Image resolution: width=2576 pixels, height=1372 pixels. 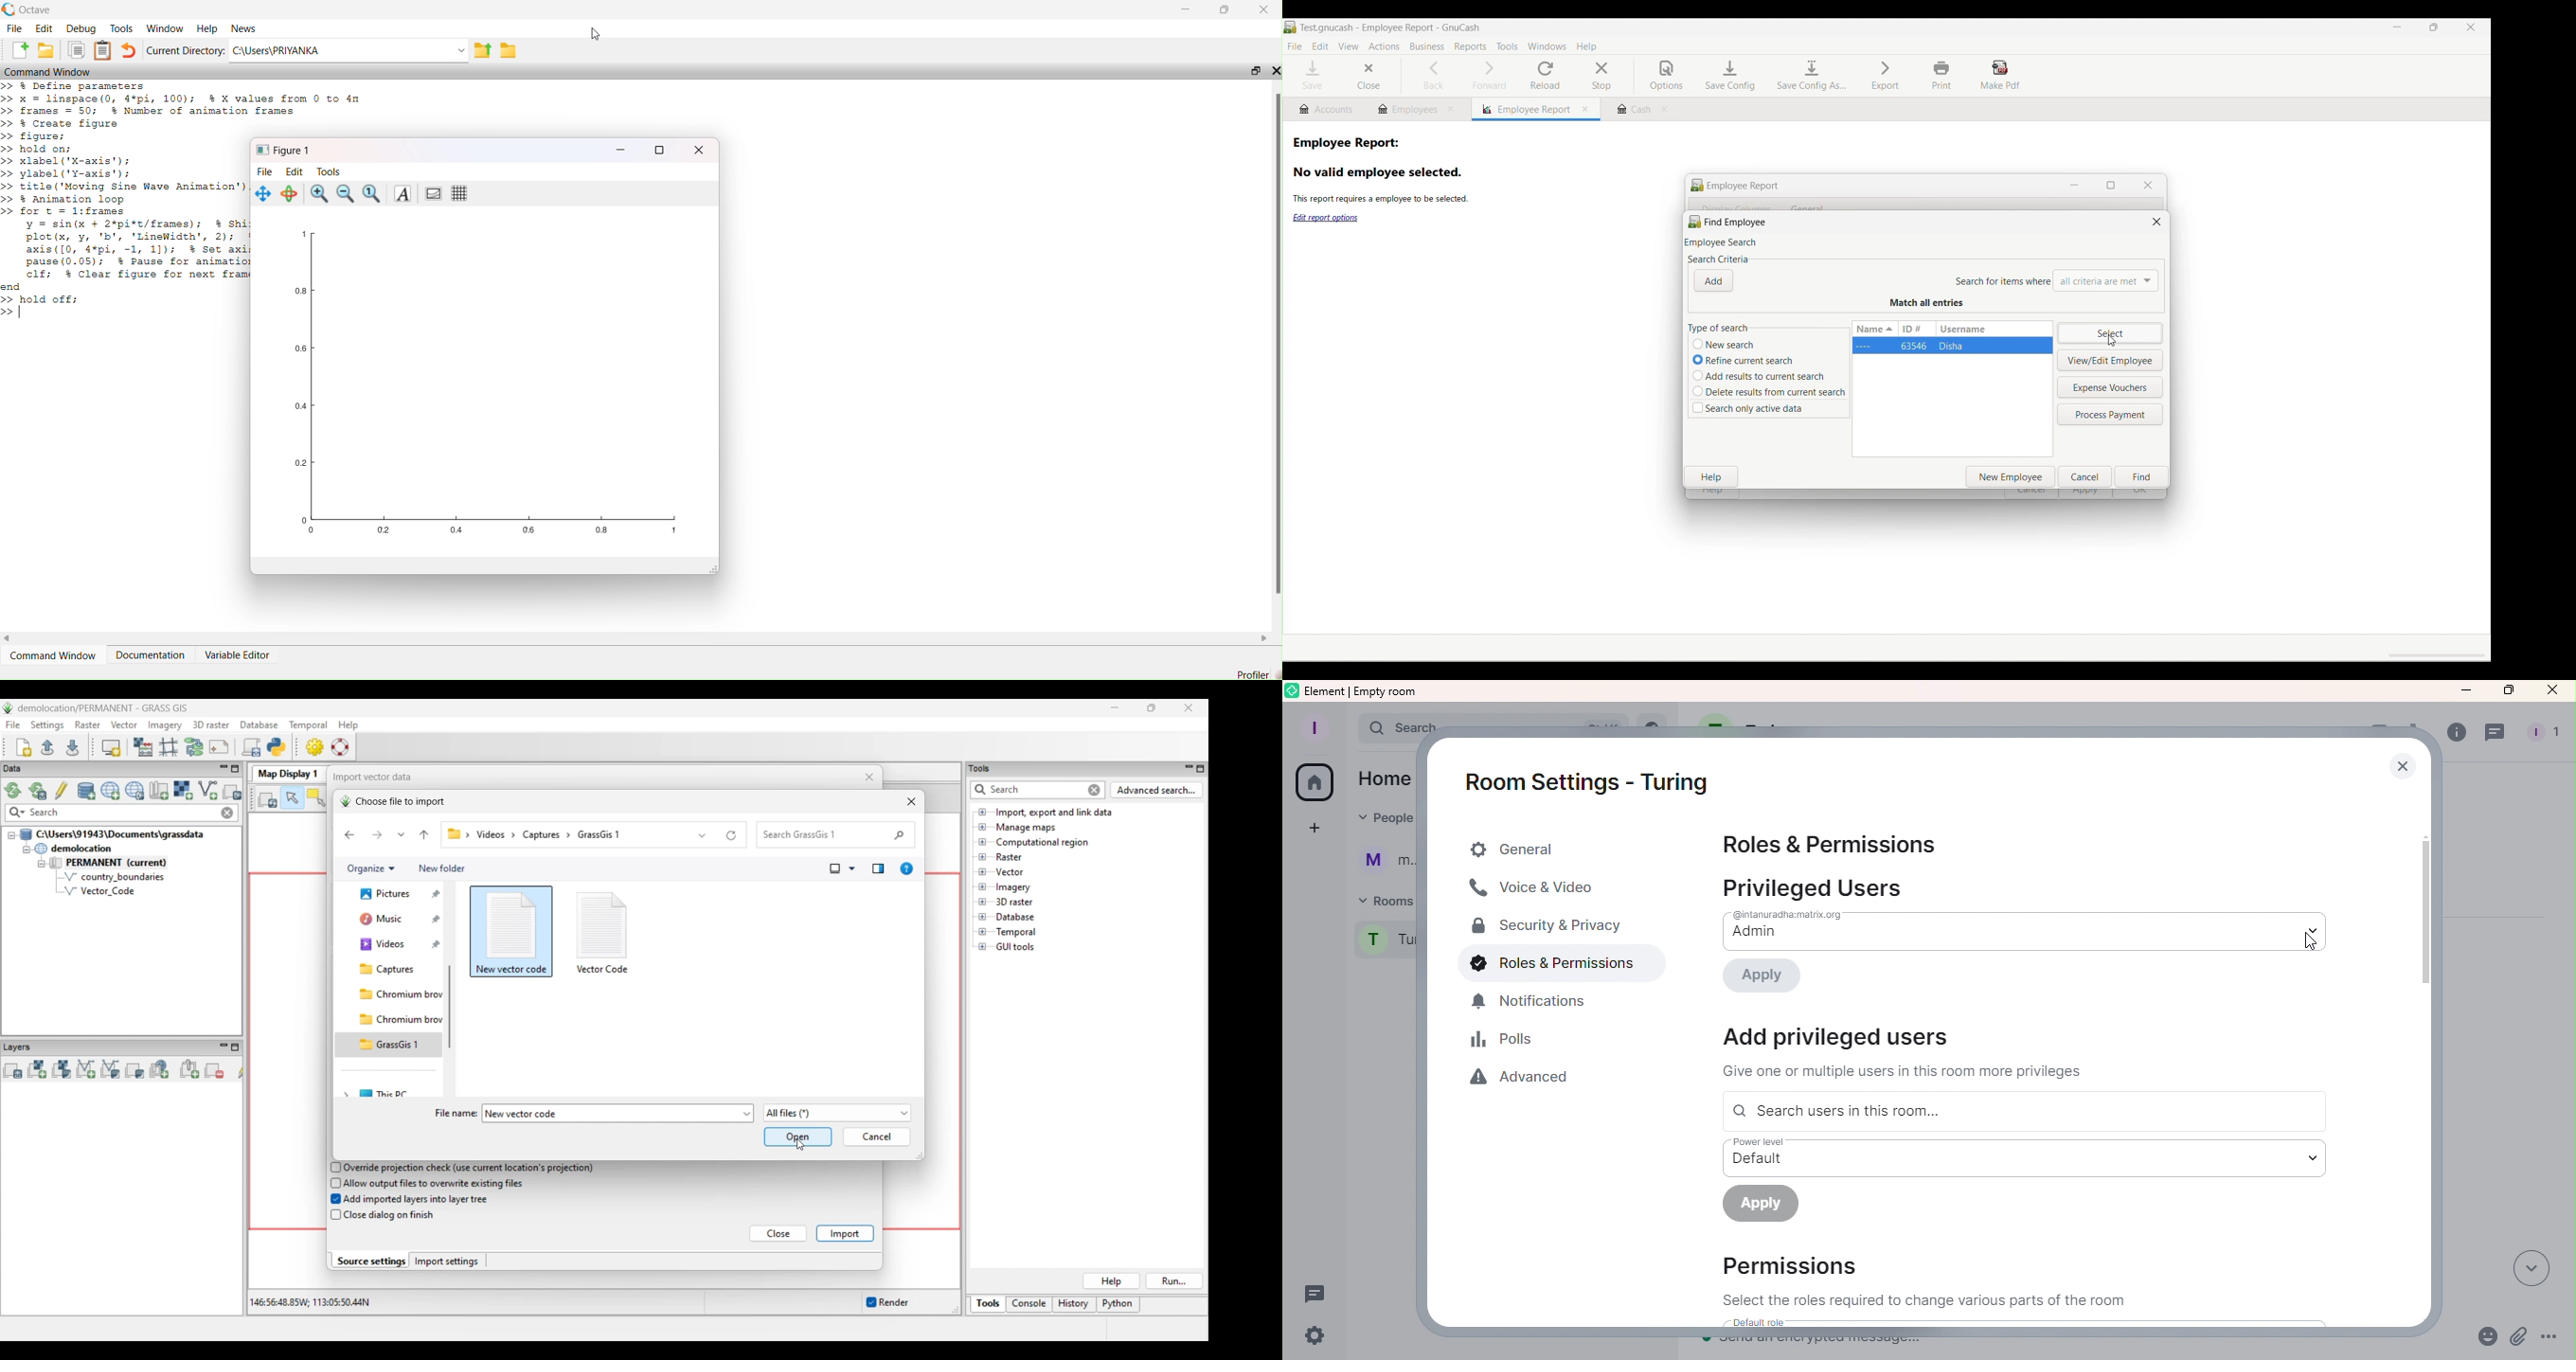 What do you see at coordinates (1905, 1052) in the screenshot?
I see `` at bounding box center [1905, 1052].